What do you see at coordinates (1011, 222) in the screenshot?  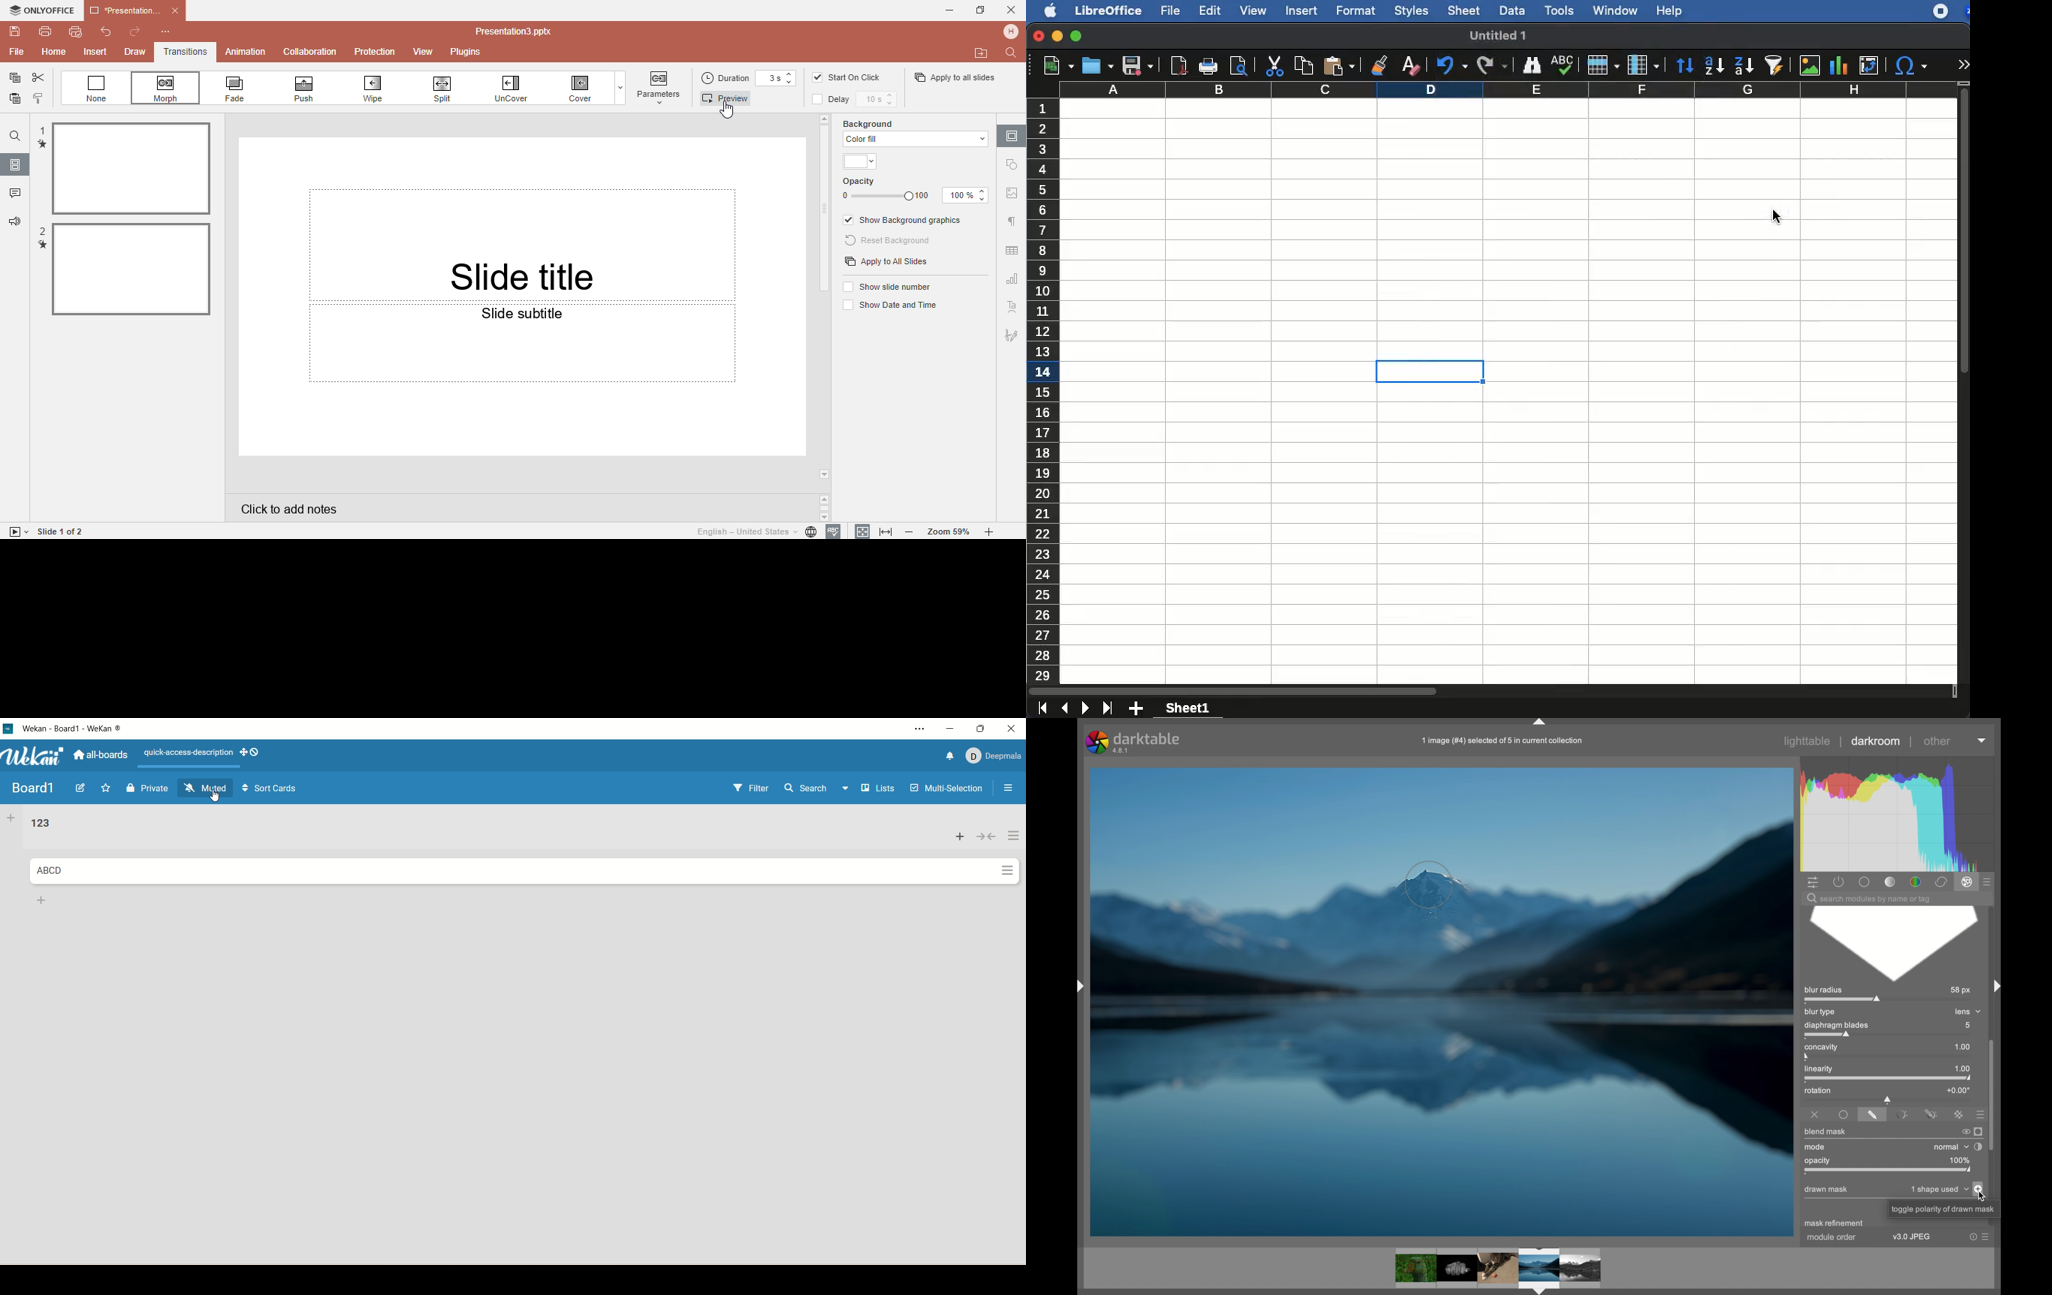 I see `Paragraph settings` at bounding box center [1011, 222].